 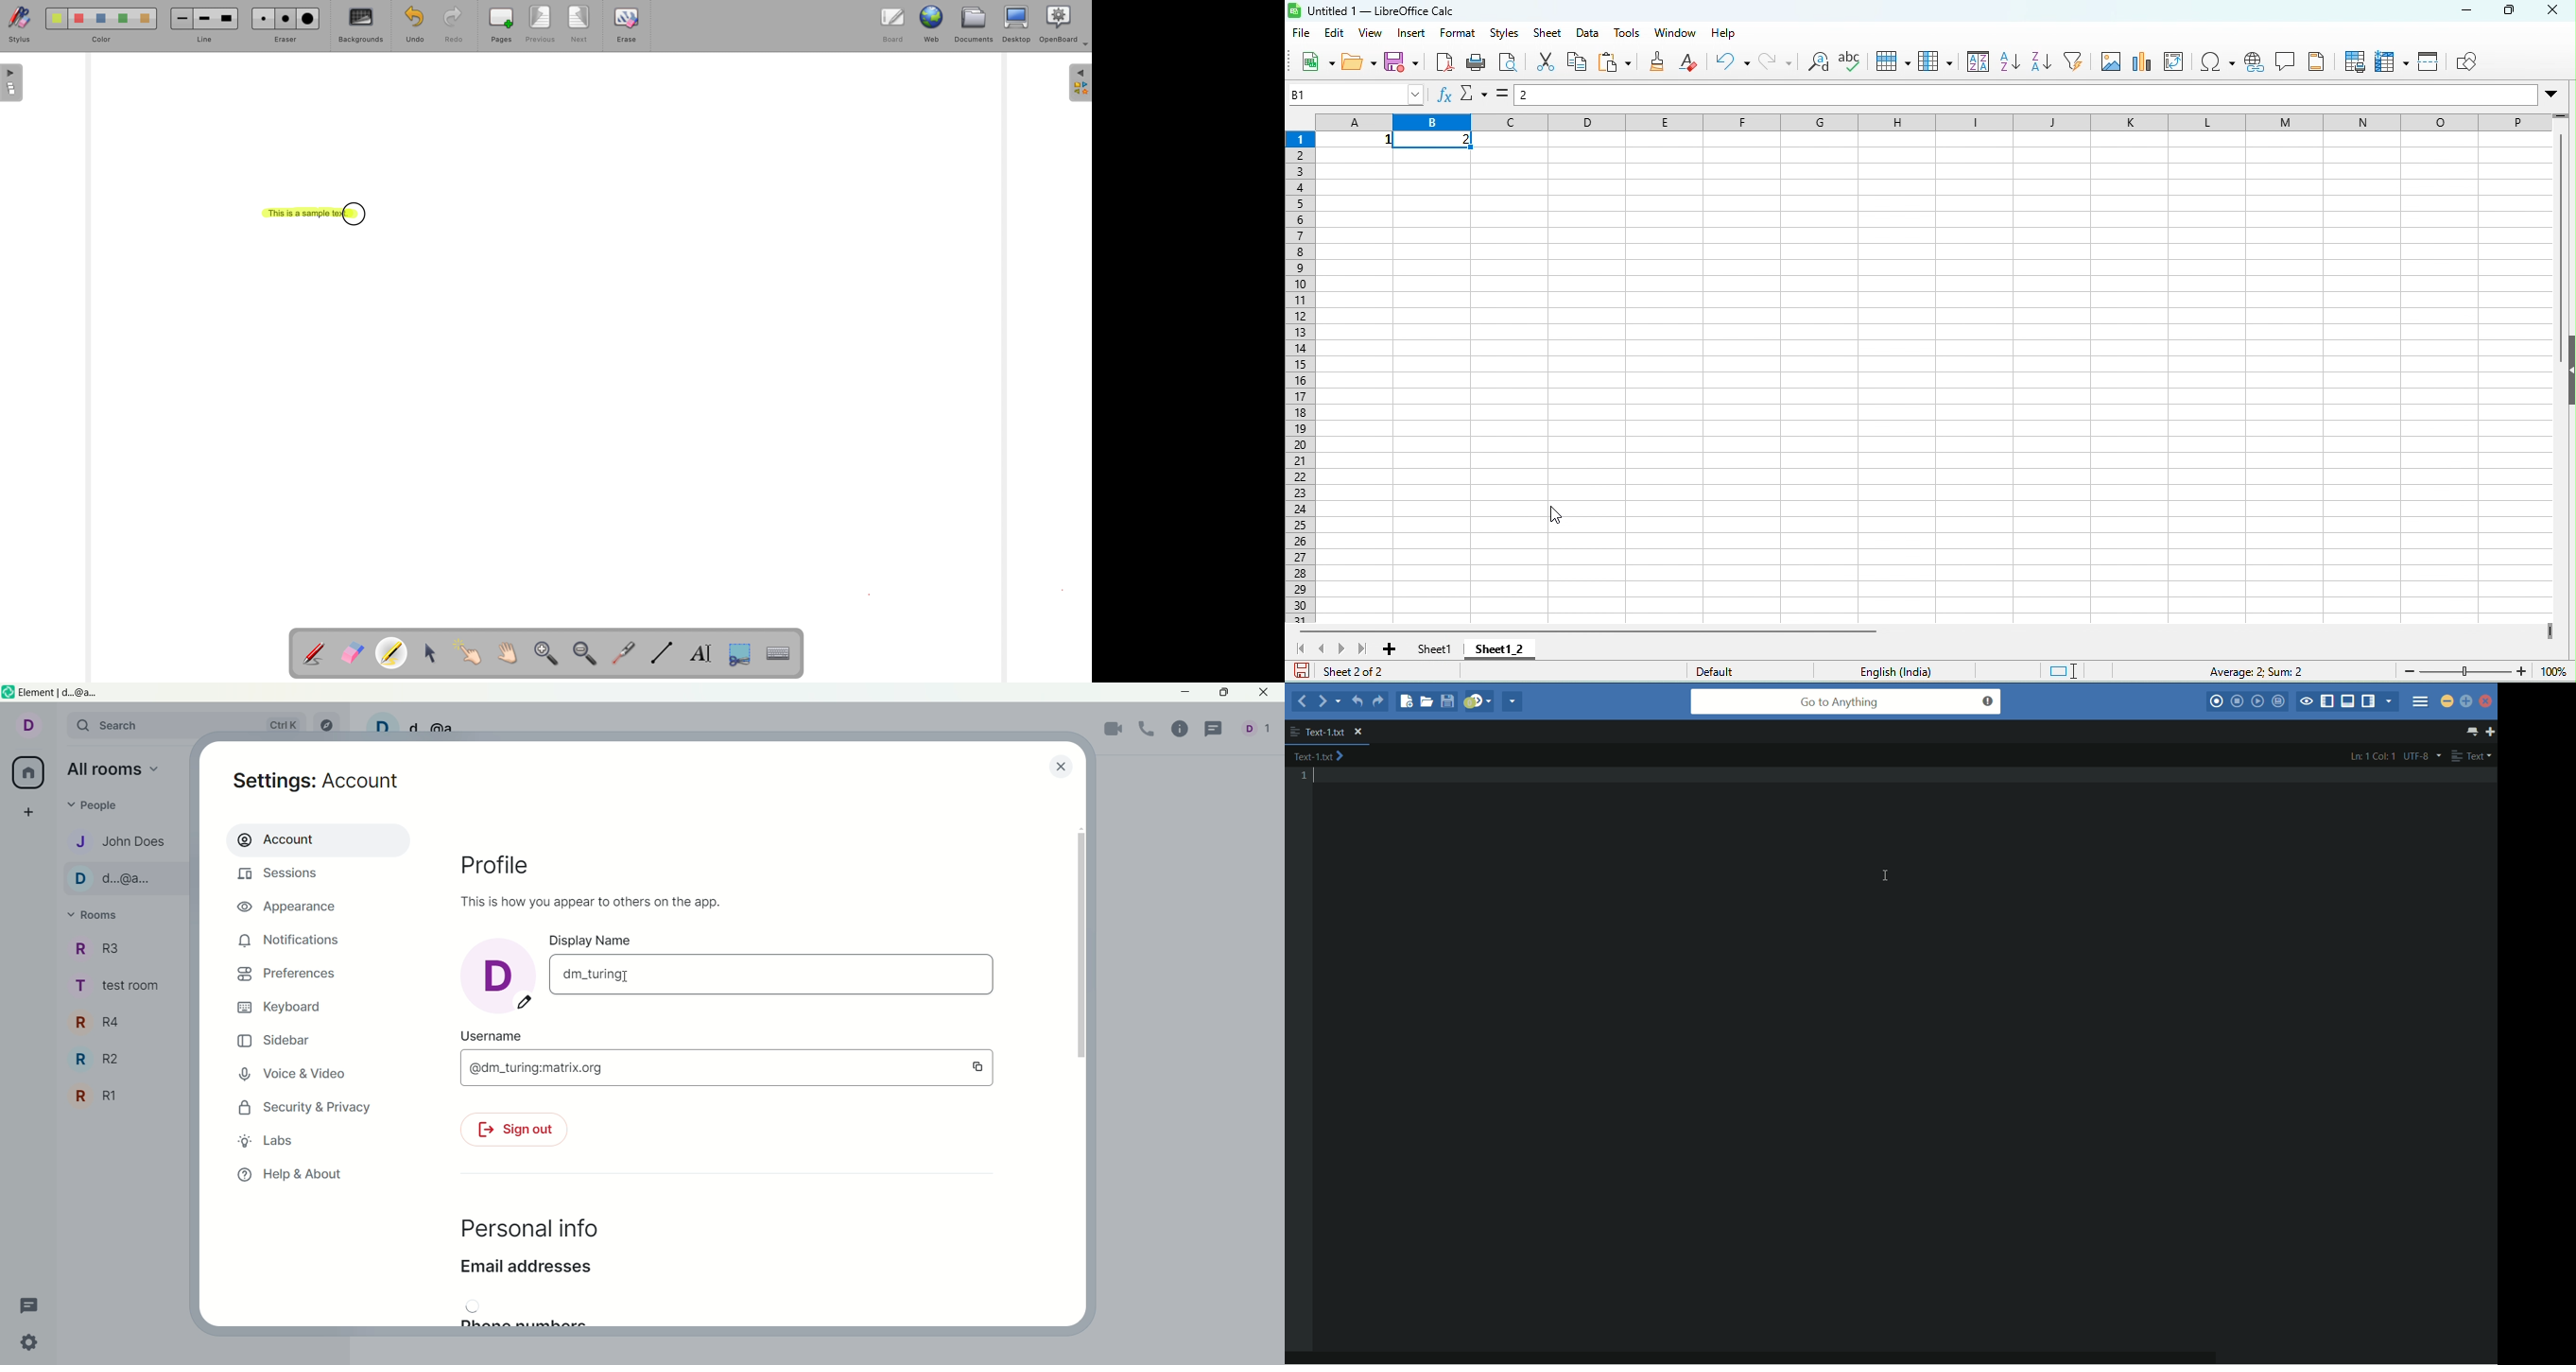 I want to click on sort, so click(x=1974, y=64).